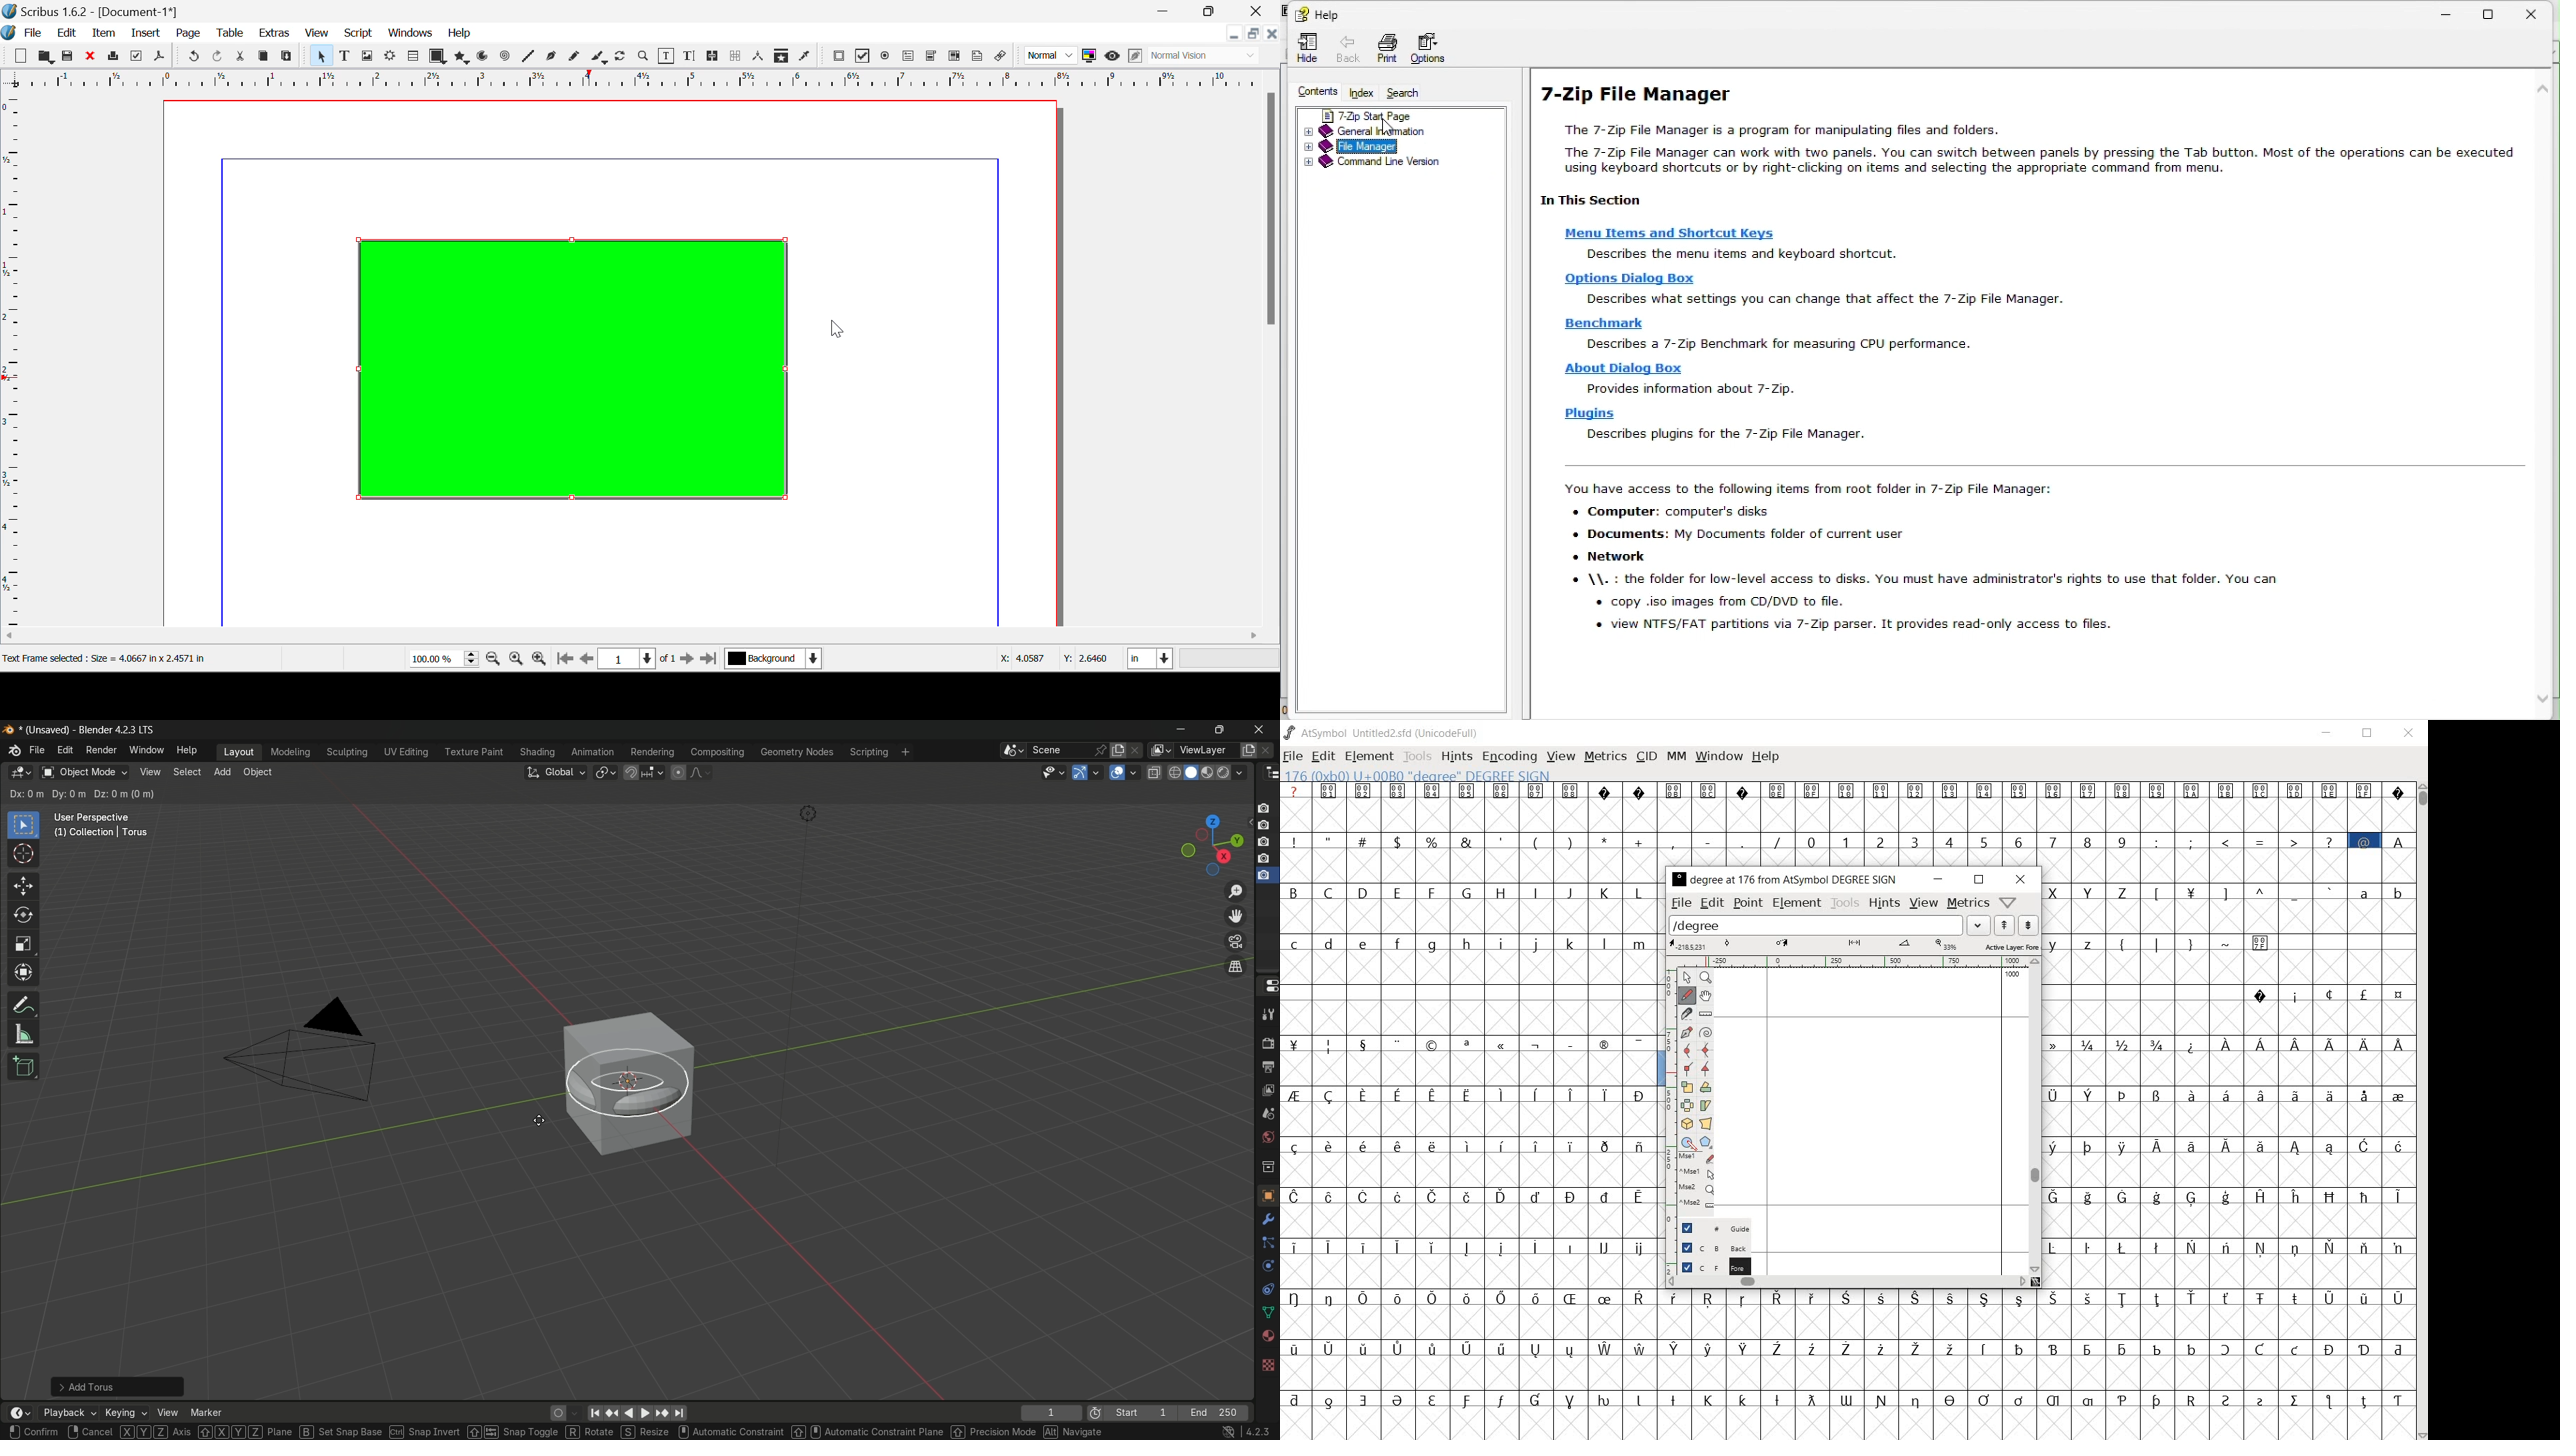 The height and width of the screenshot is (1456, 2576). I want to click on Content, so click(1311, 89).